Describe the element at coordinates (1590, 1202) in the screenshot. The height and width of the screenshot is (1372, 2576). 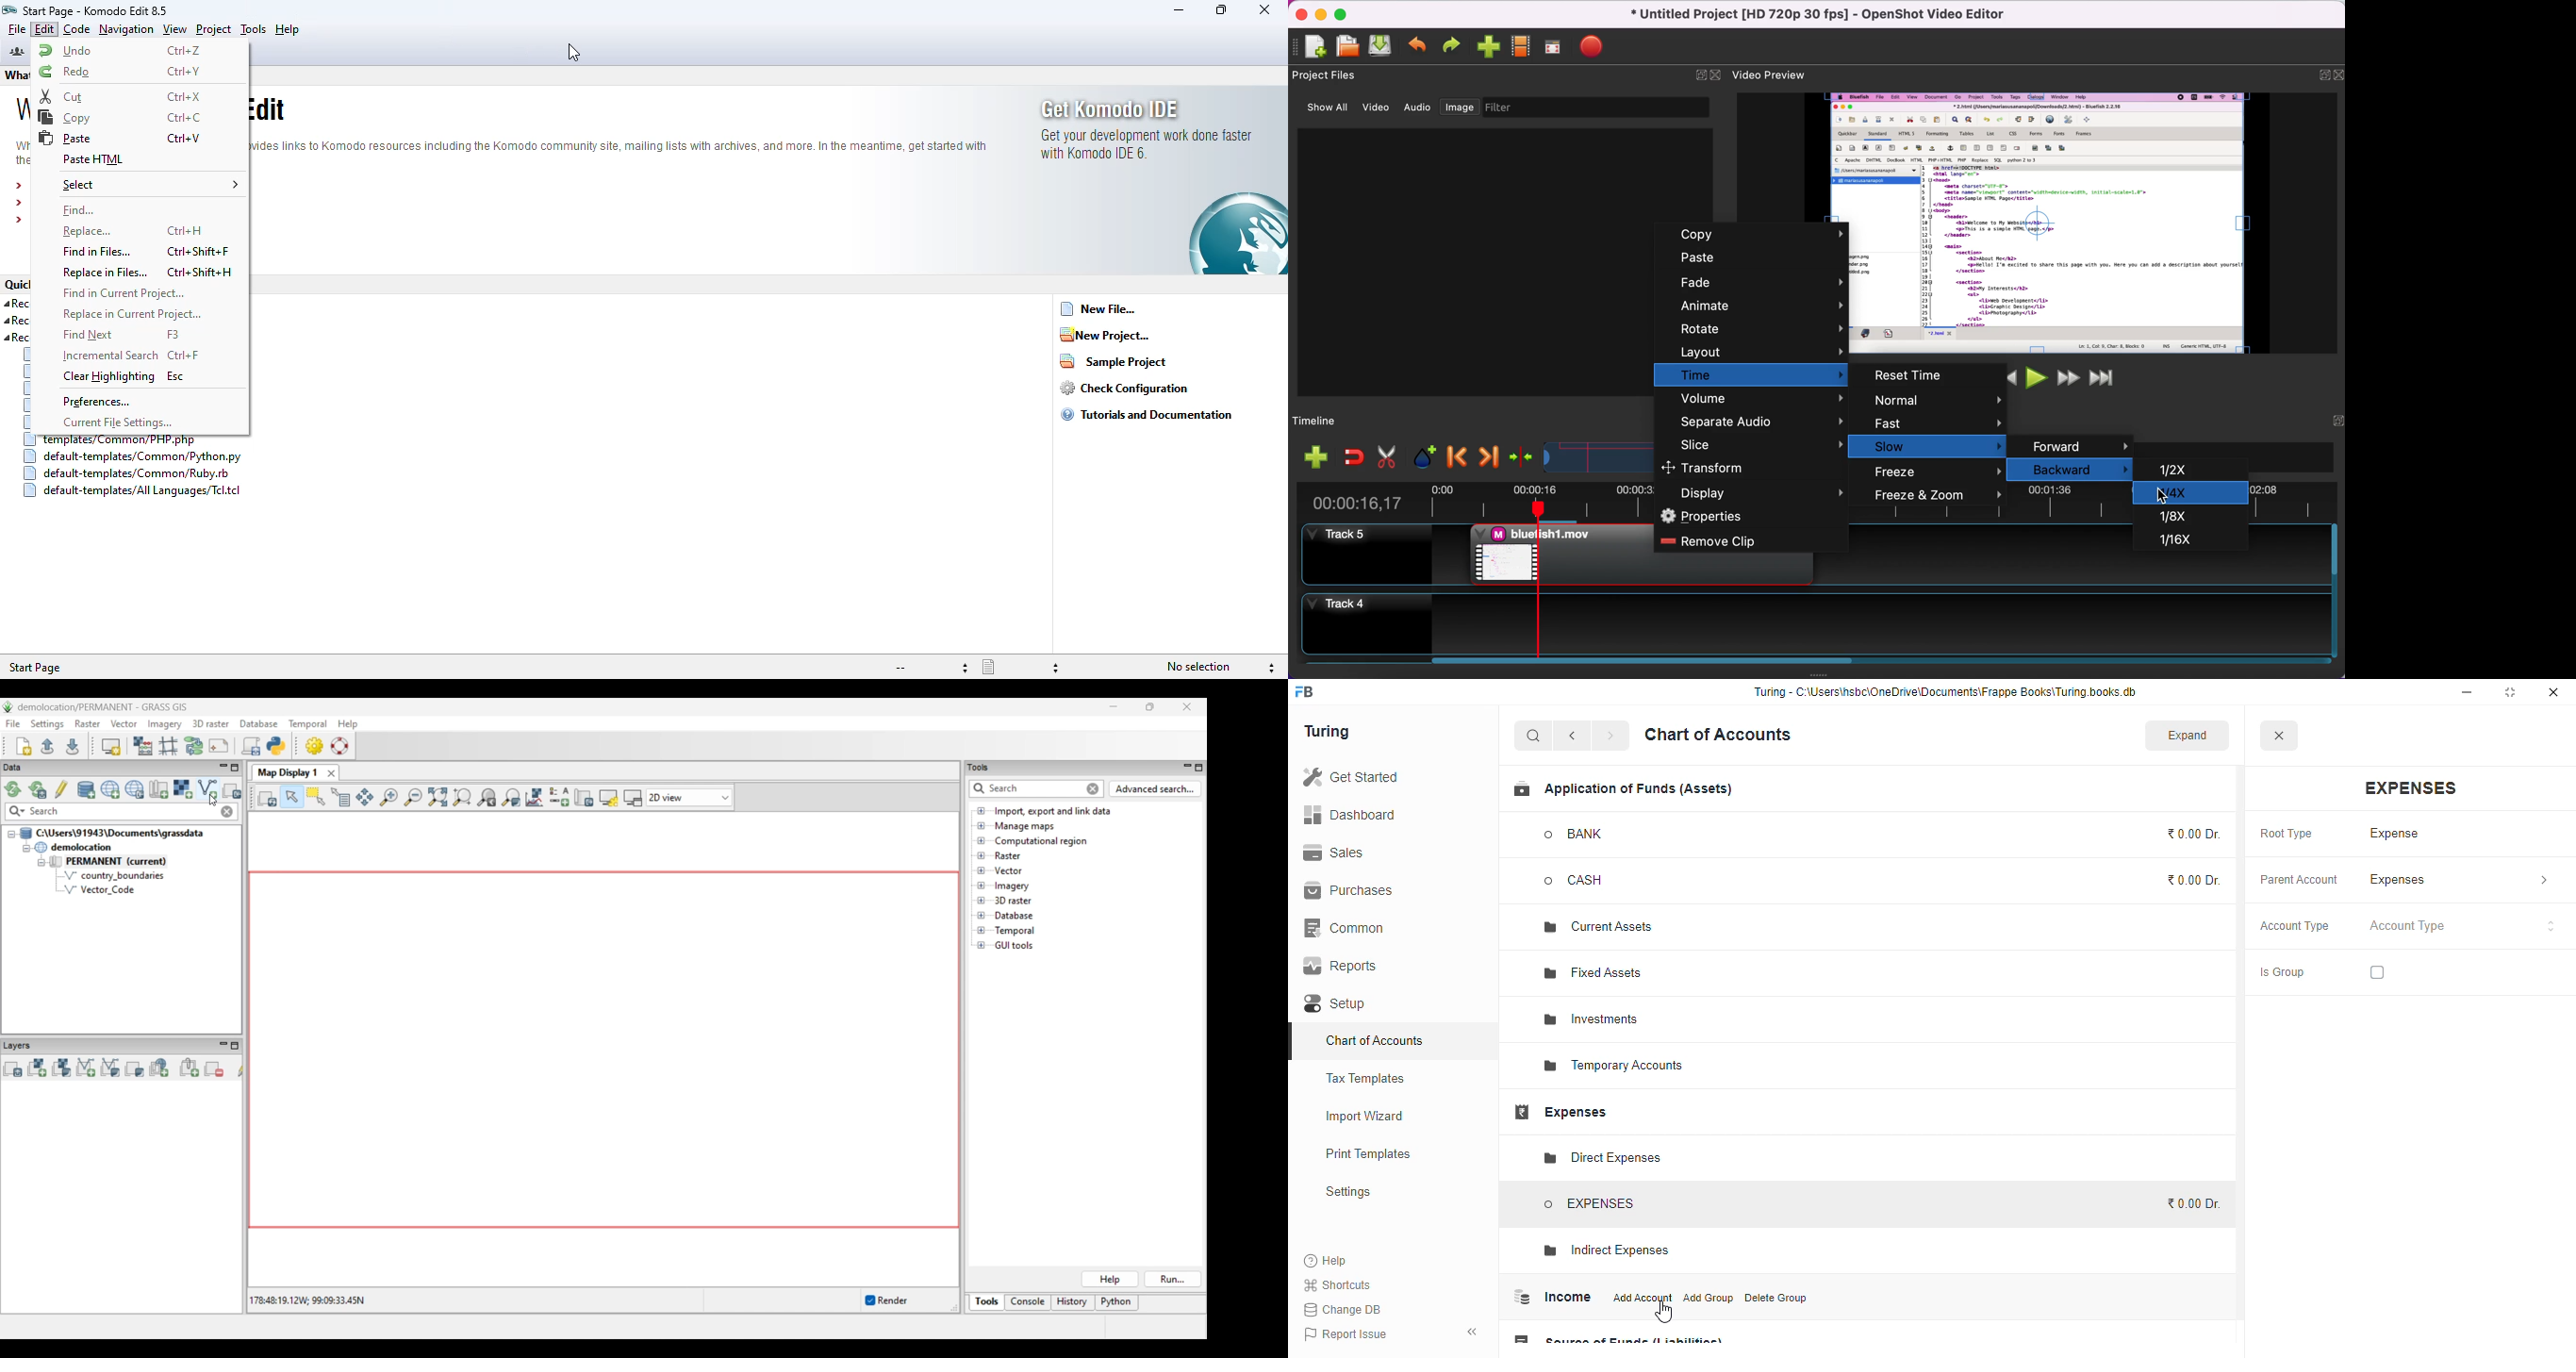
I see `EXPENSES ` at that location.